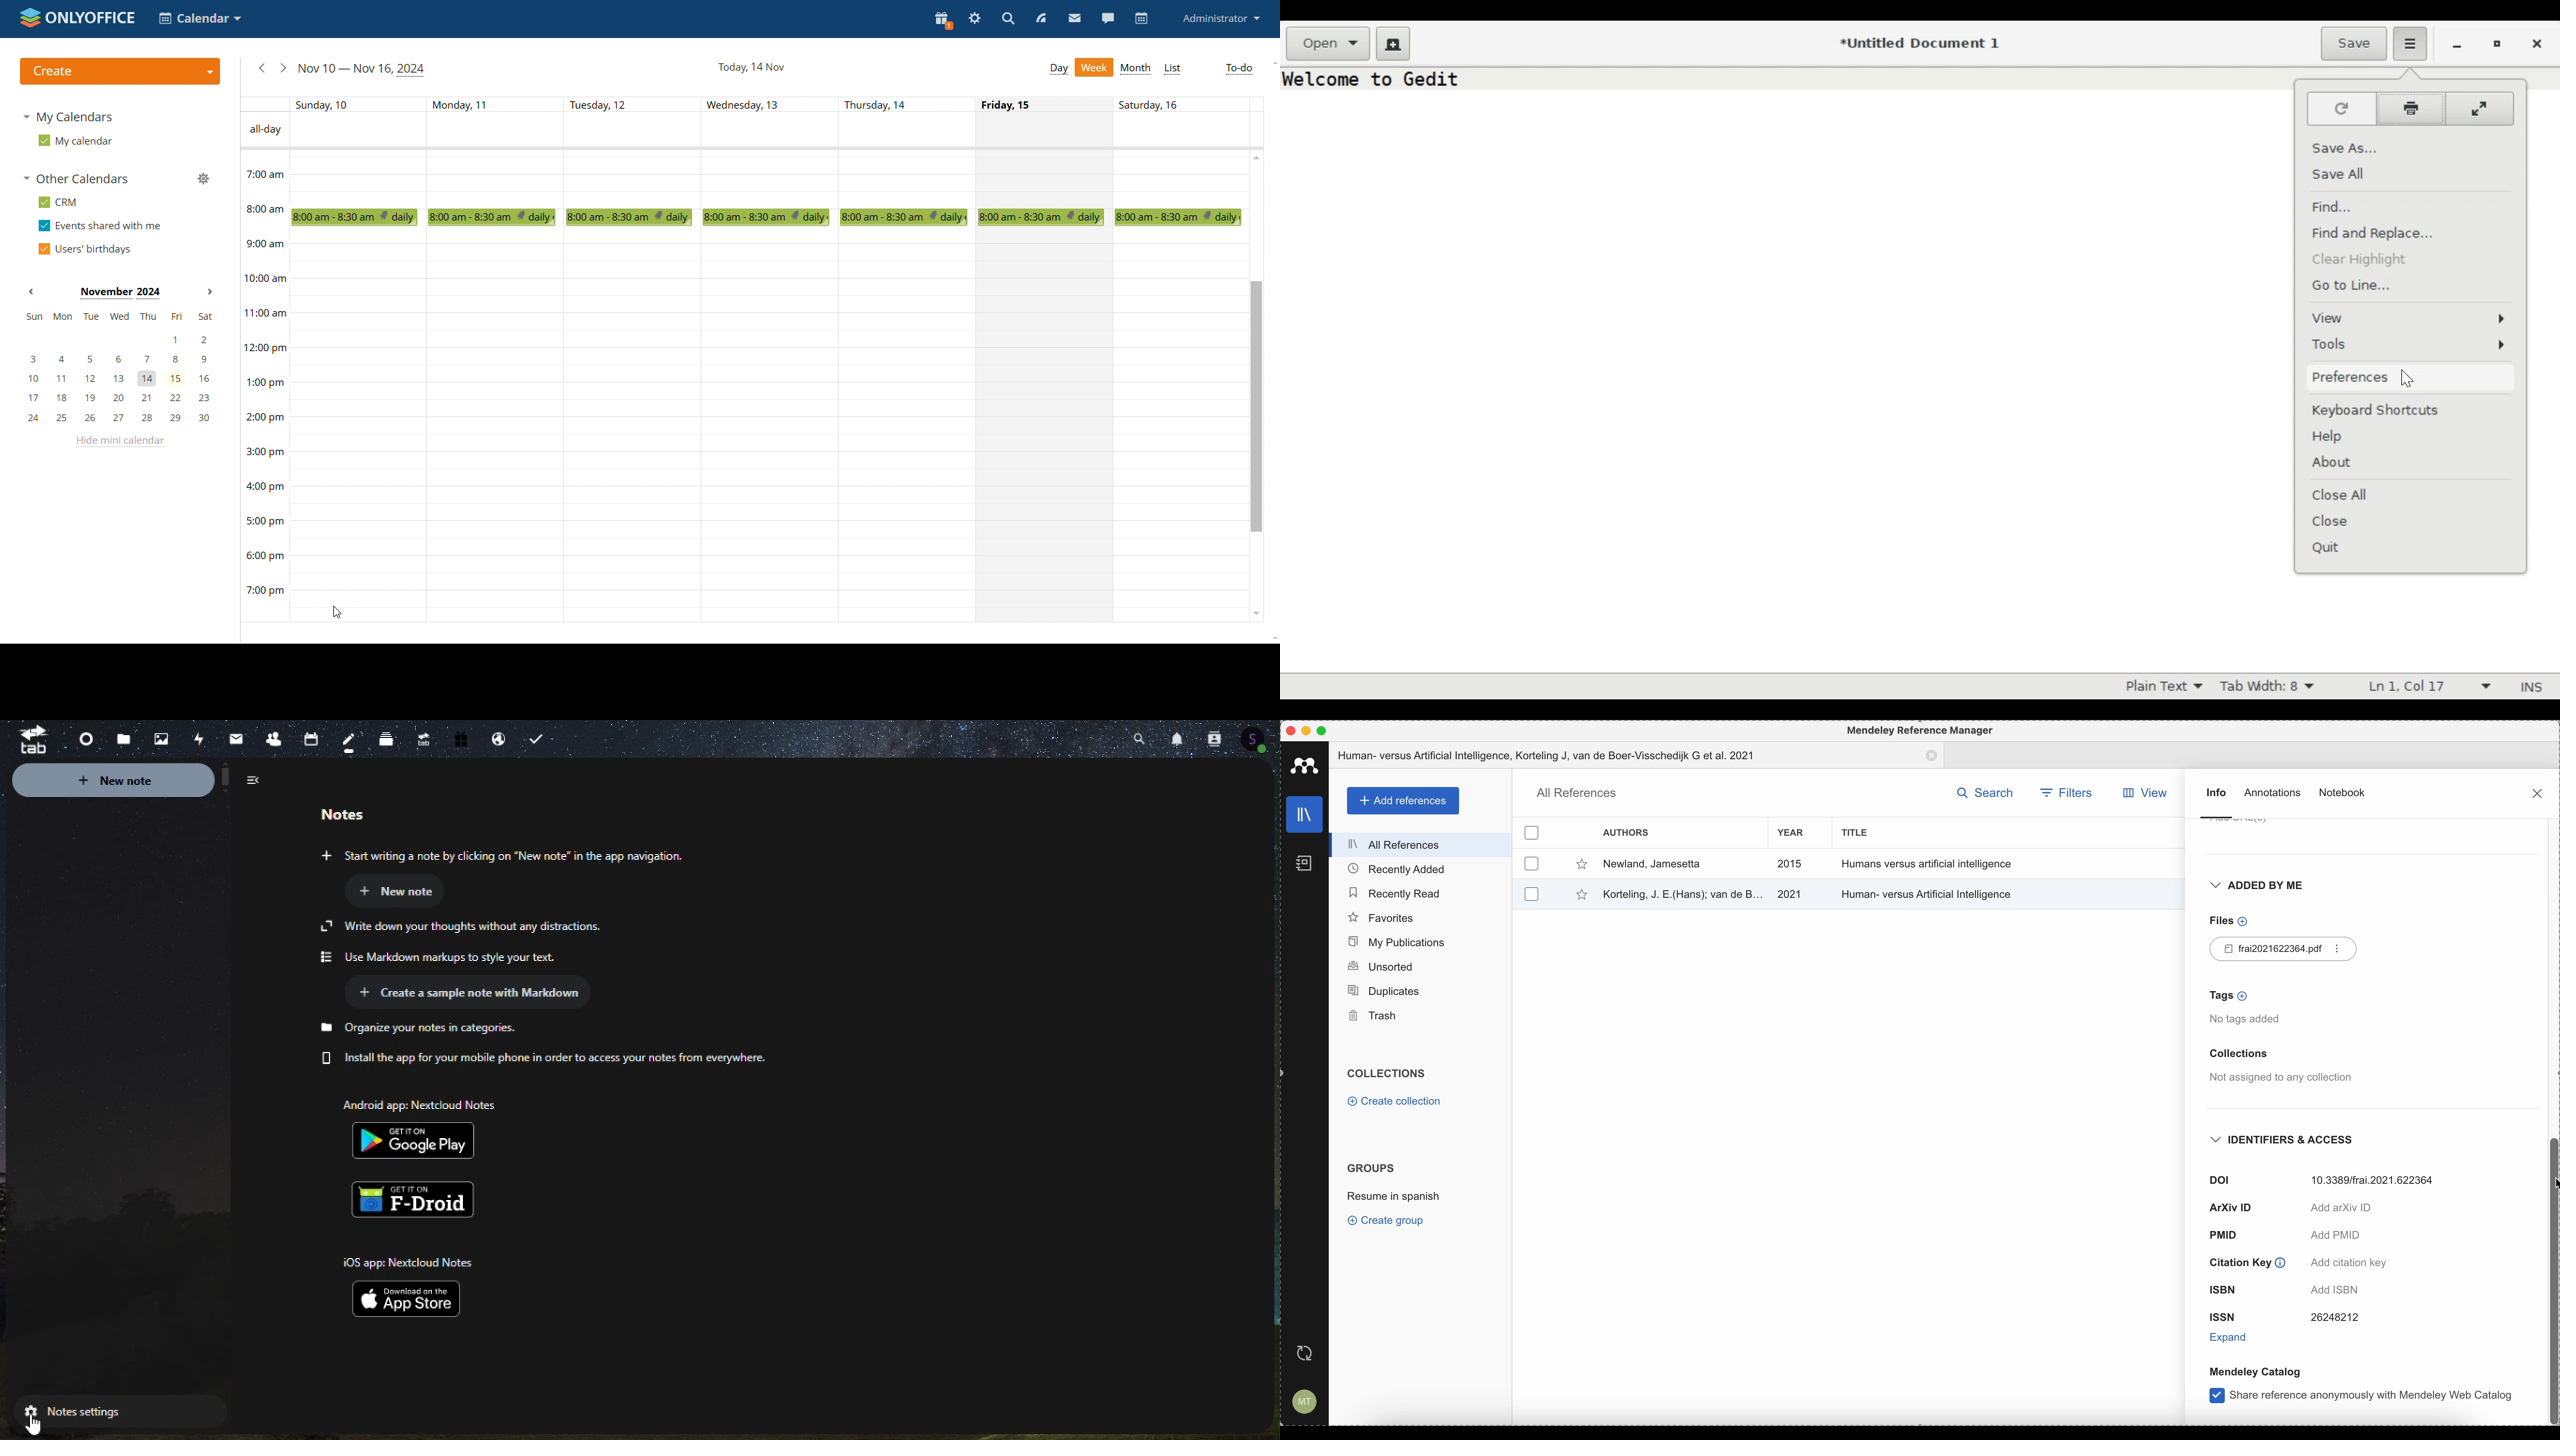  I want to click on Notes, so click(349, 741).